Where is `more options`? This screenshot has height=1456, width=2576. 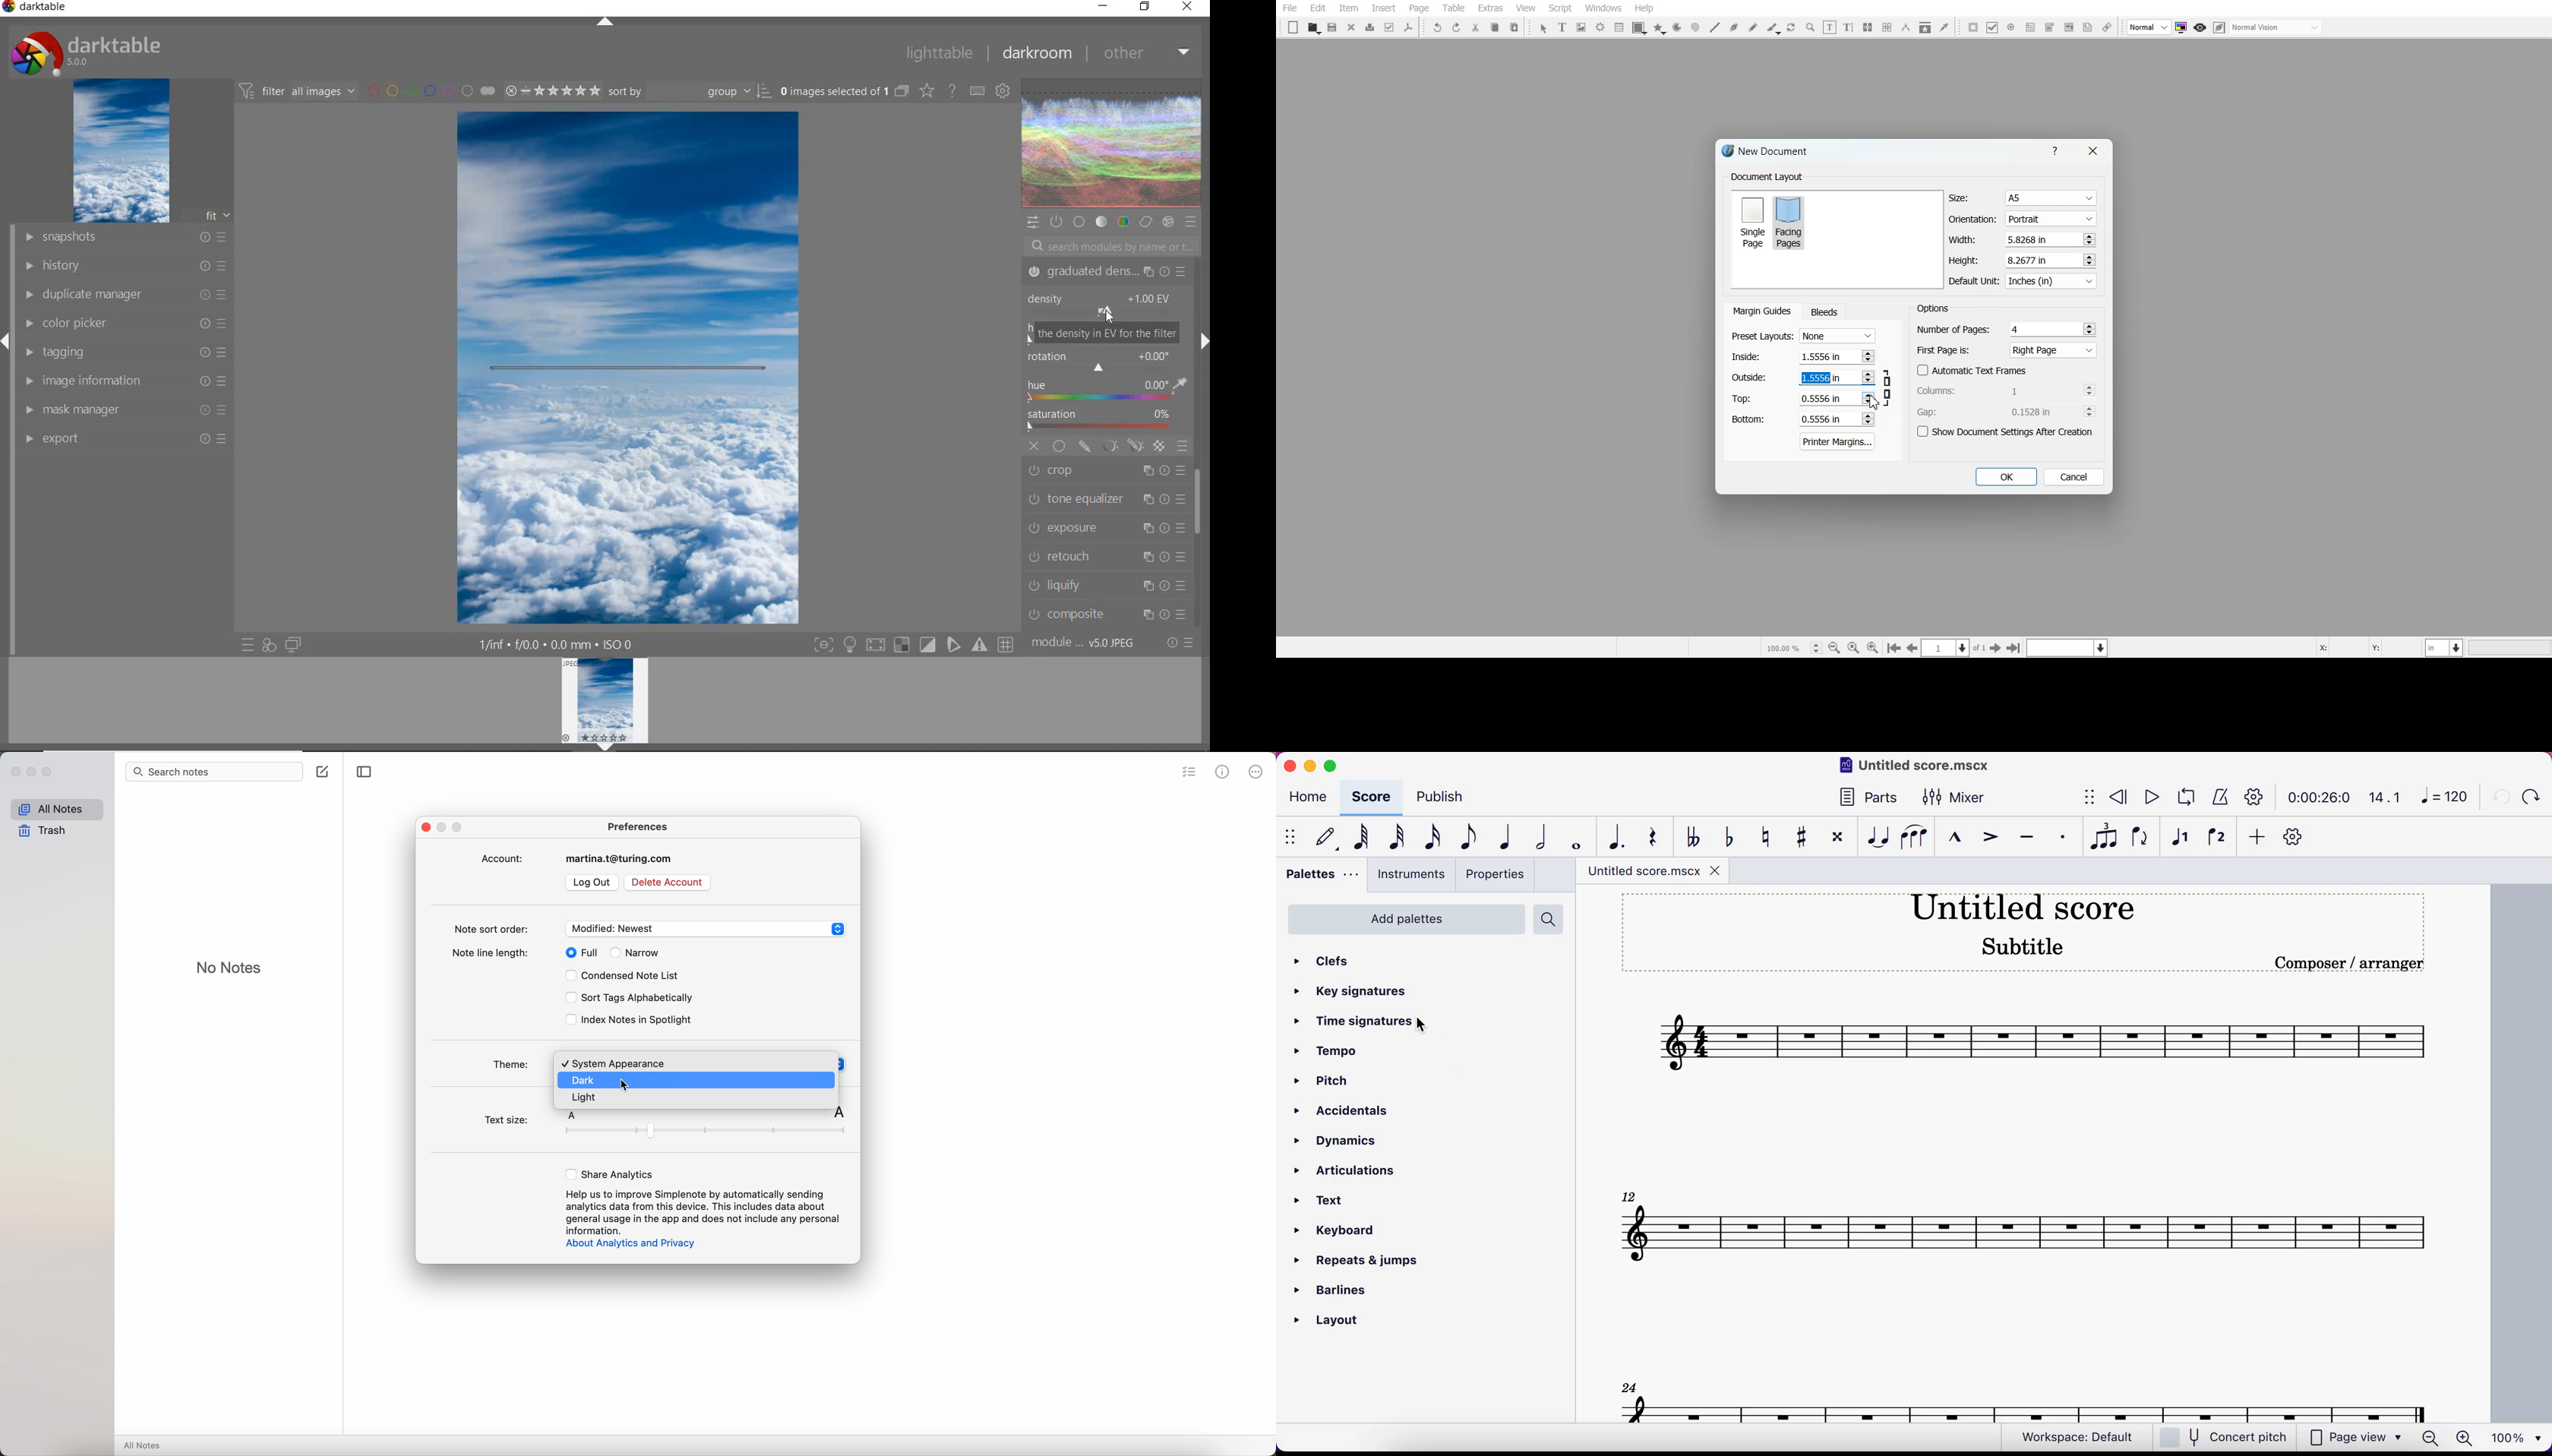 more options is located at coordinates (1257, 771).